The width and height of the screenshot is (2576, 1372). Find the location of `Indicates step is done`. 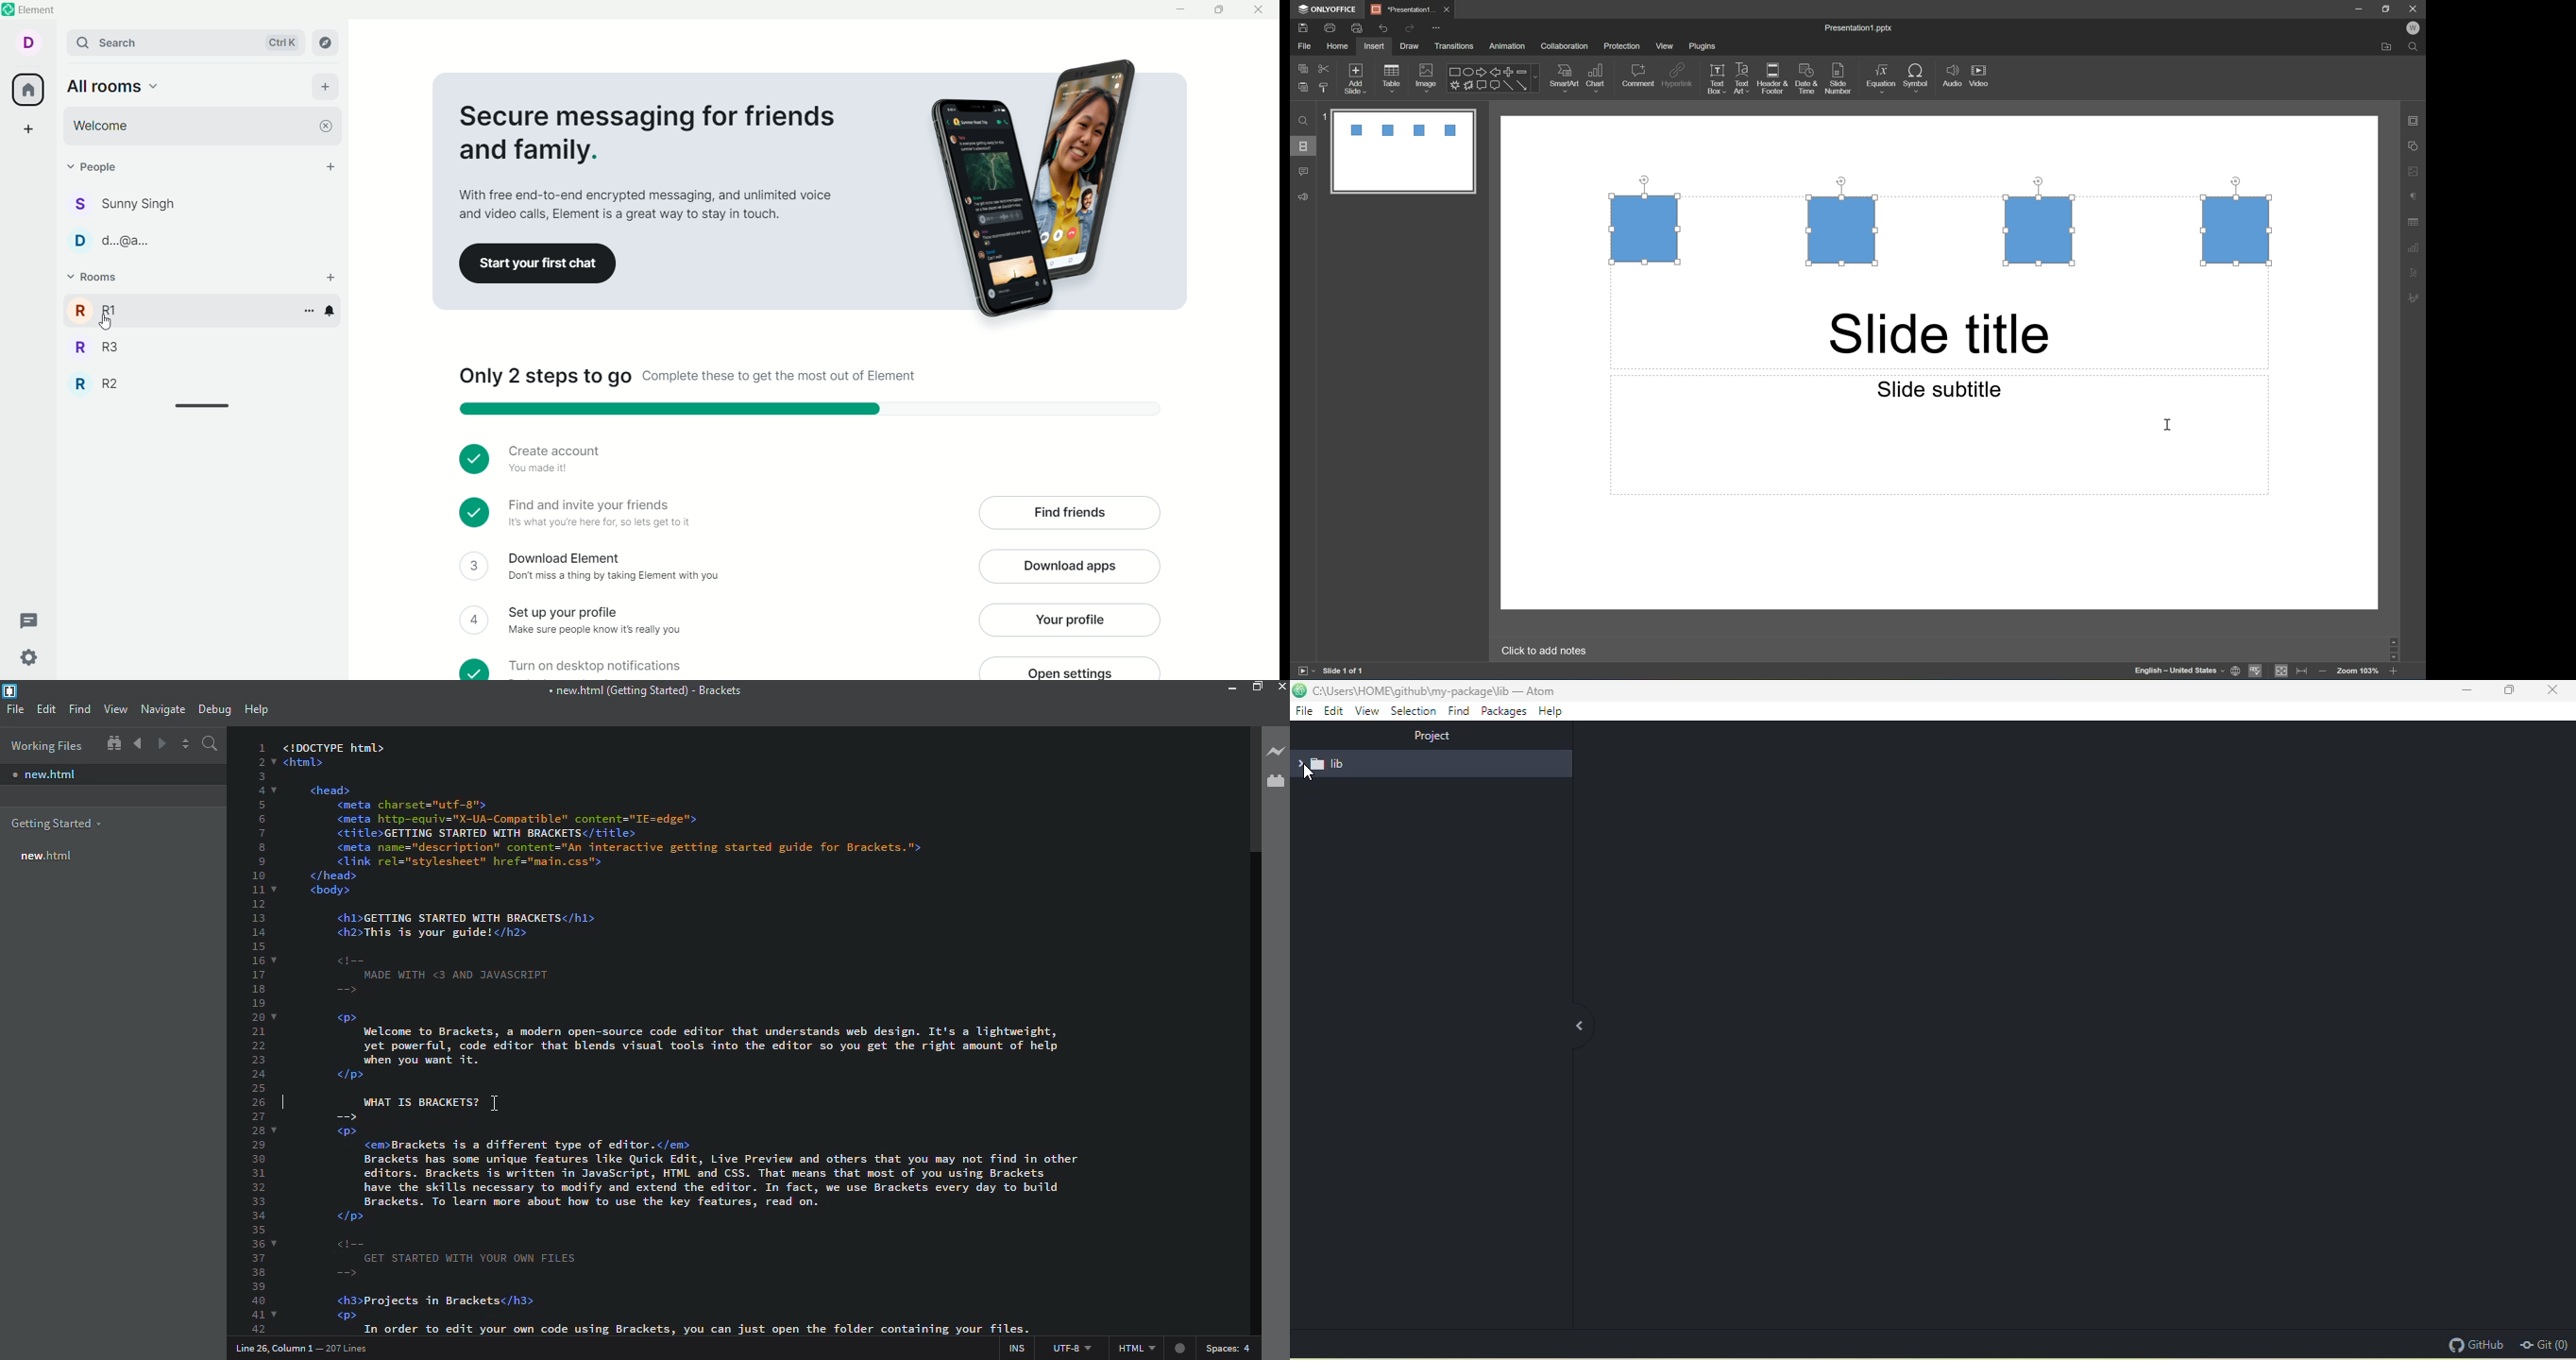

Indicates step is done is located at coordinates (475, 459).